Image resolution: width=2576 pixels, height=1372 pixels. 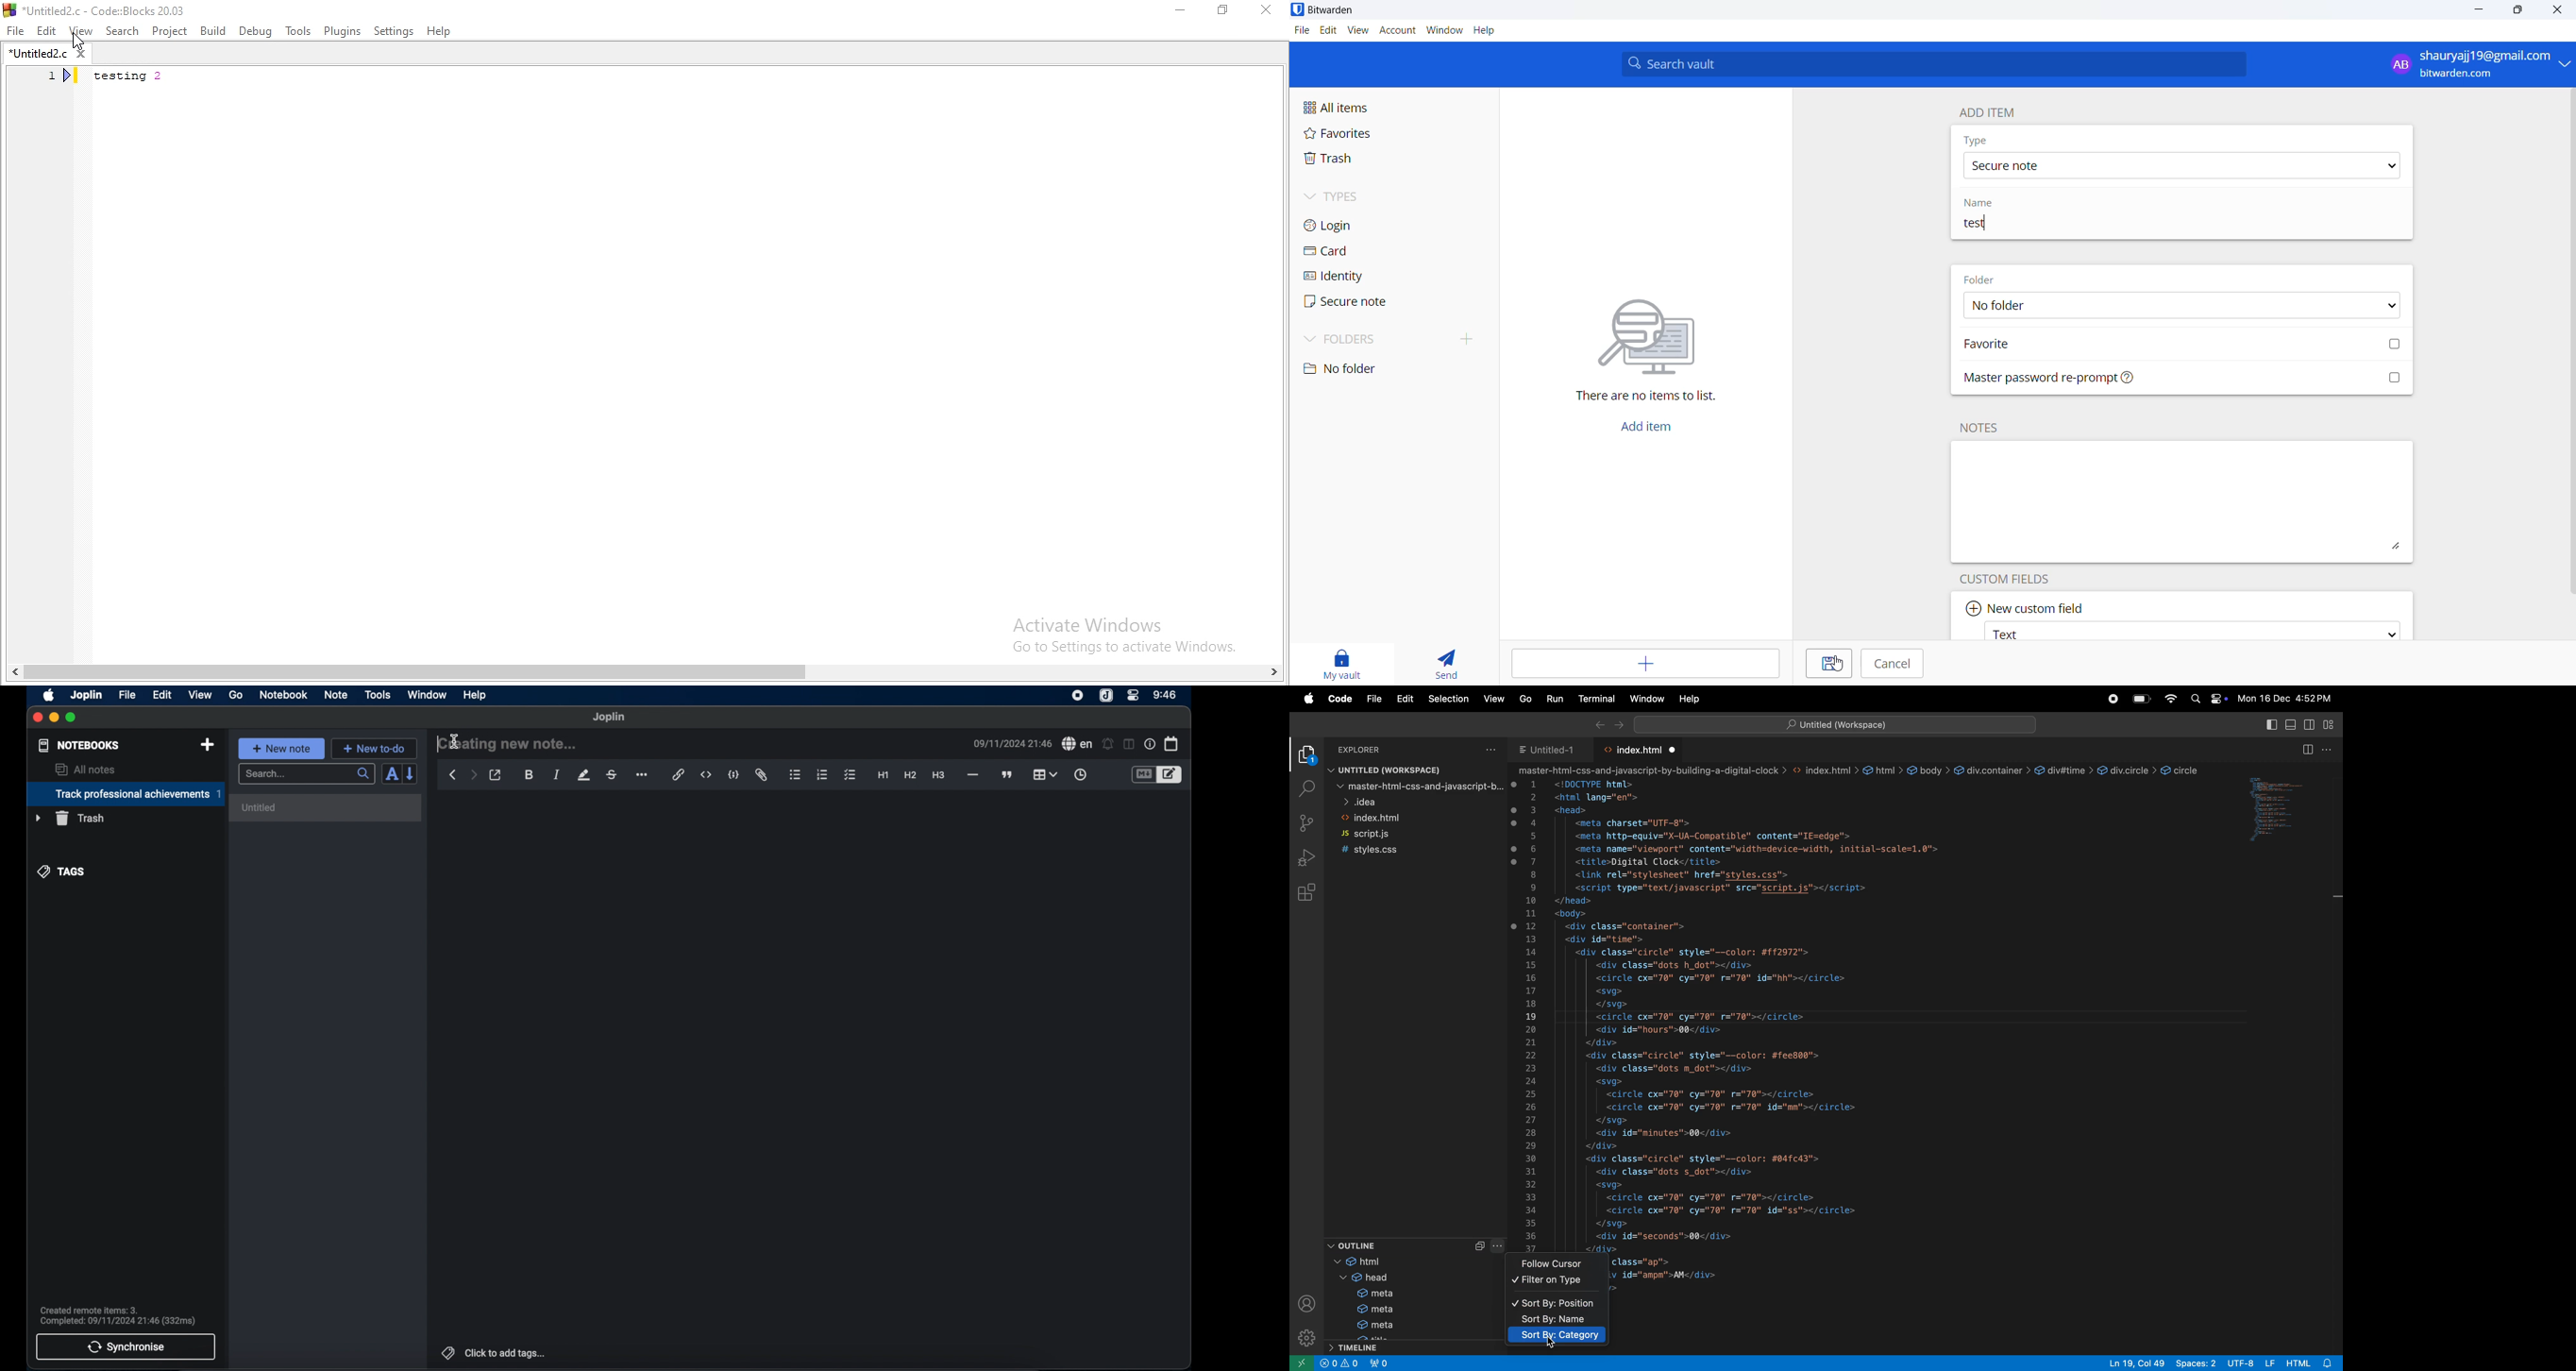 I want to click on bulleted list, so click(x=796, y=776).